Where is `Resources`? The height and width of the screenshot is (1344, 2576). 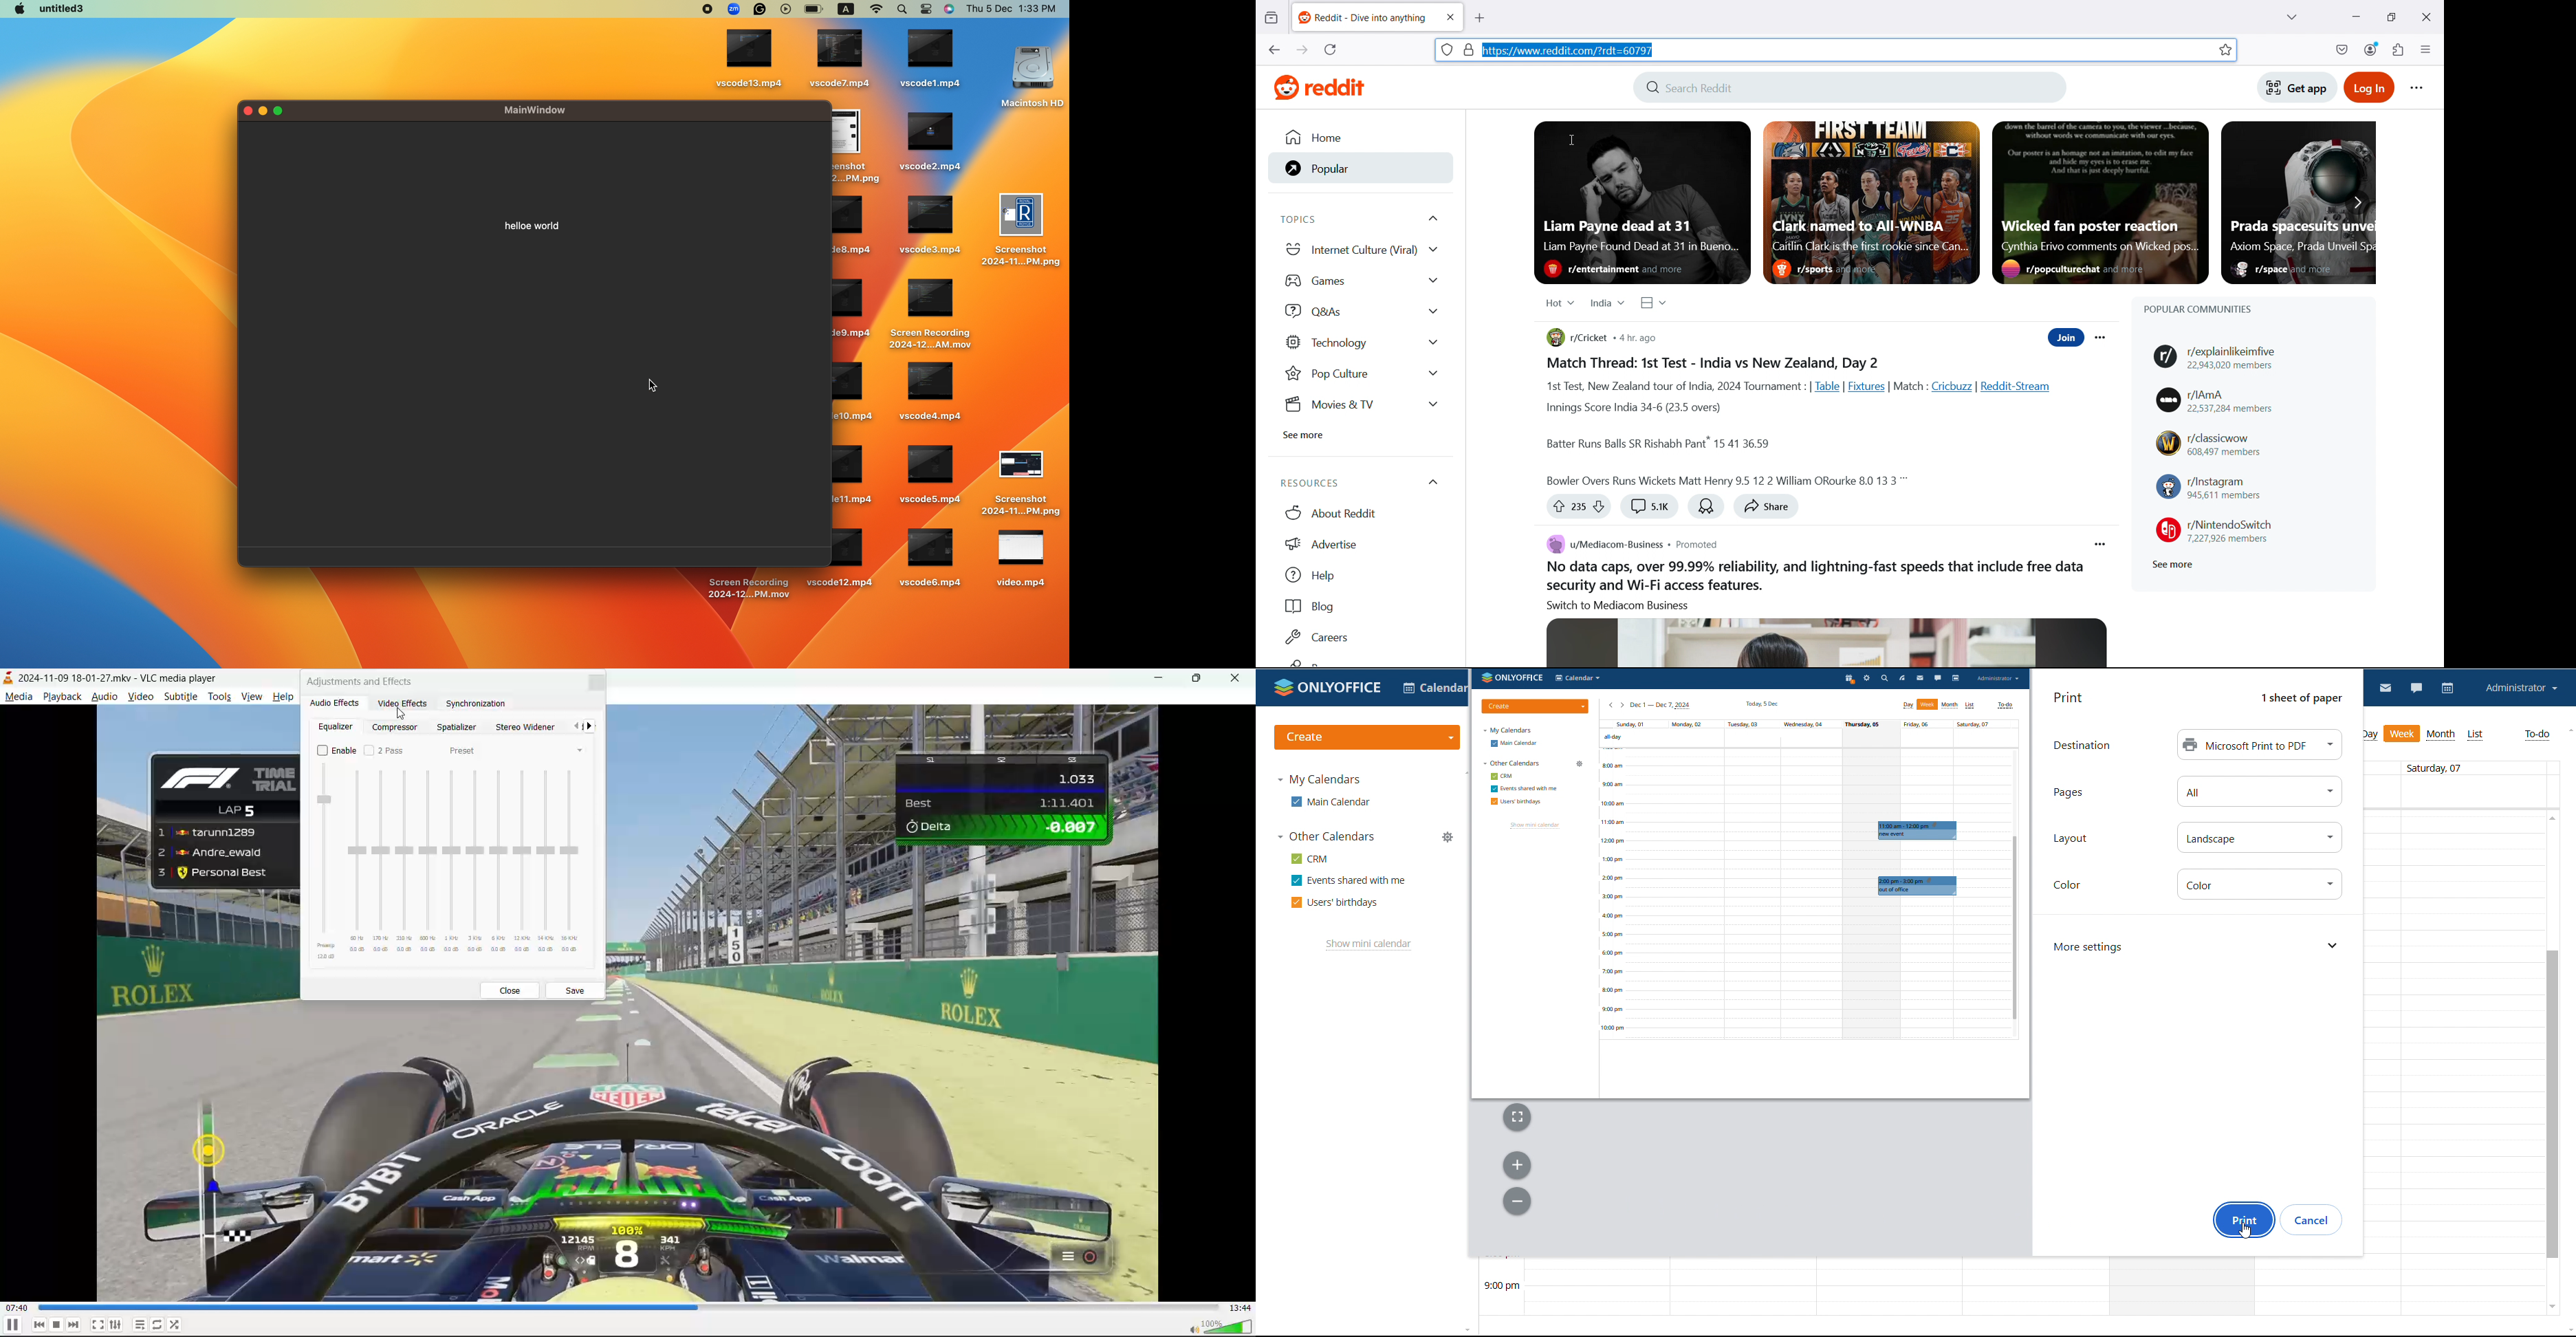 Resources is located at coordinates (1357, 483).